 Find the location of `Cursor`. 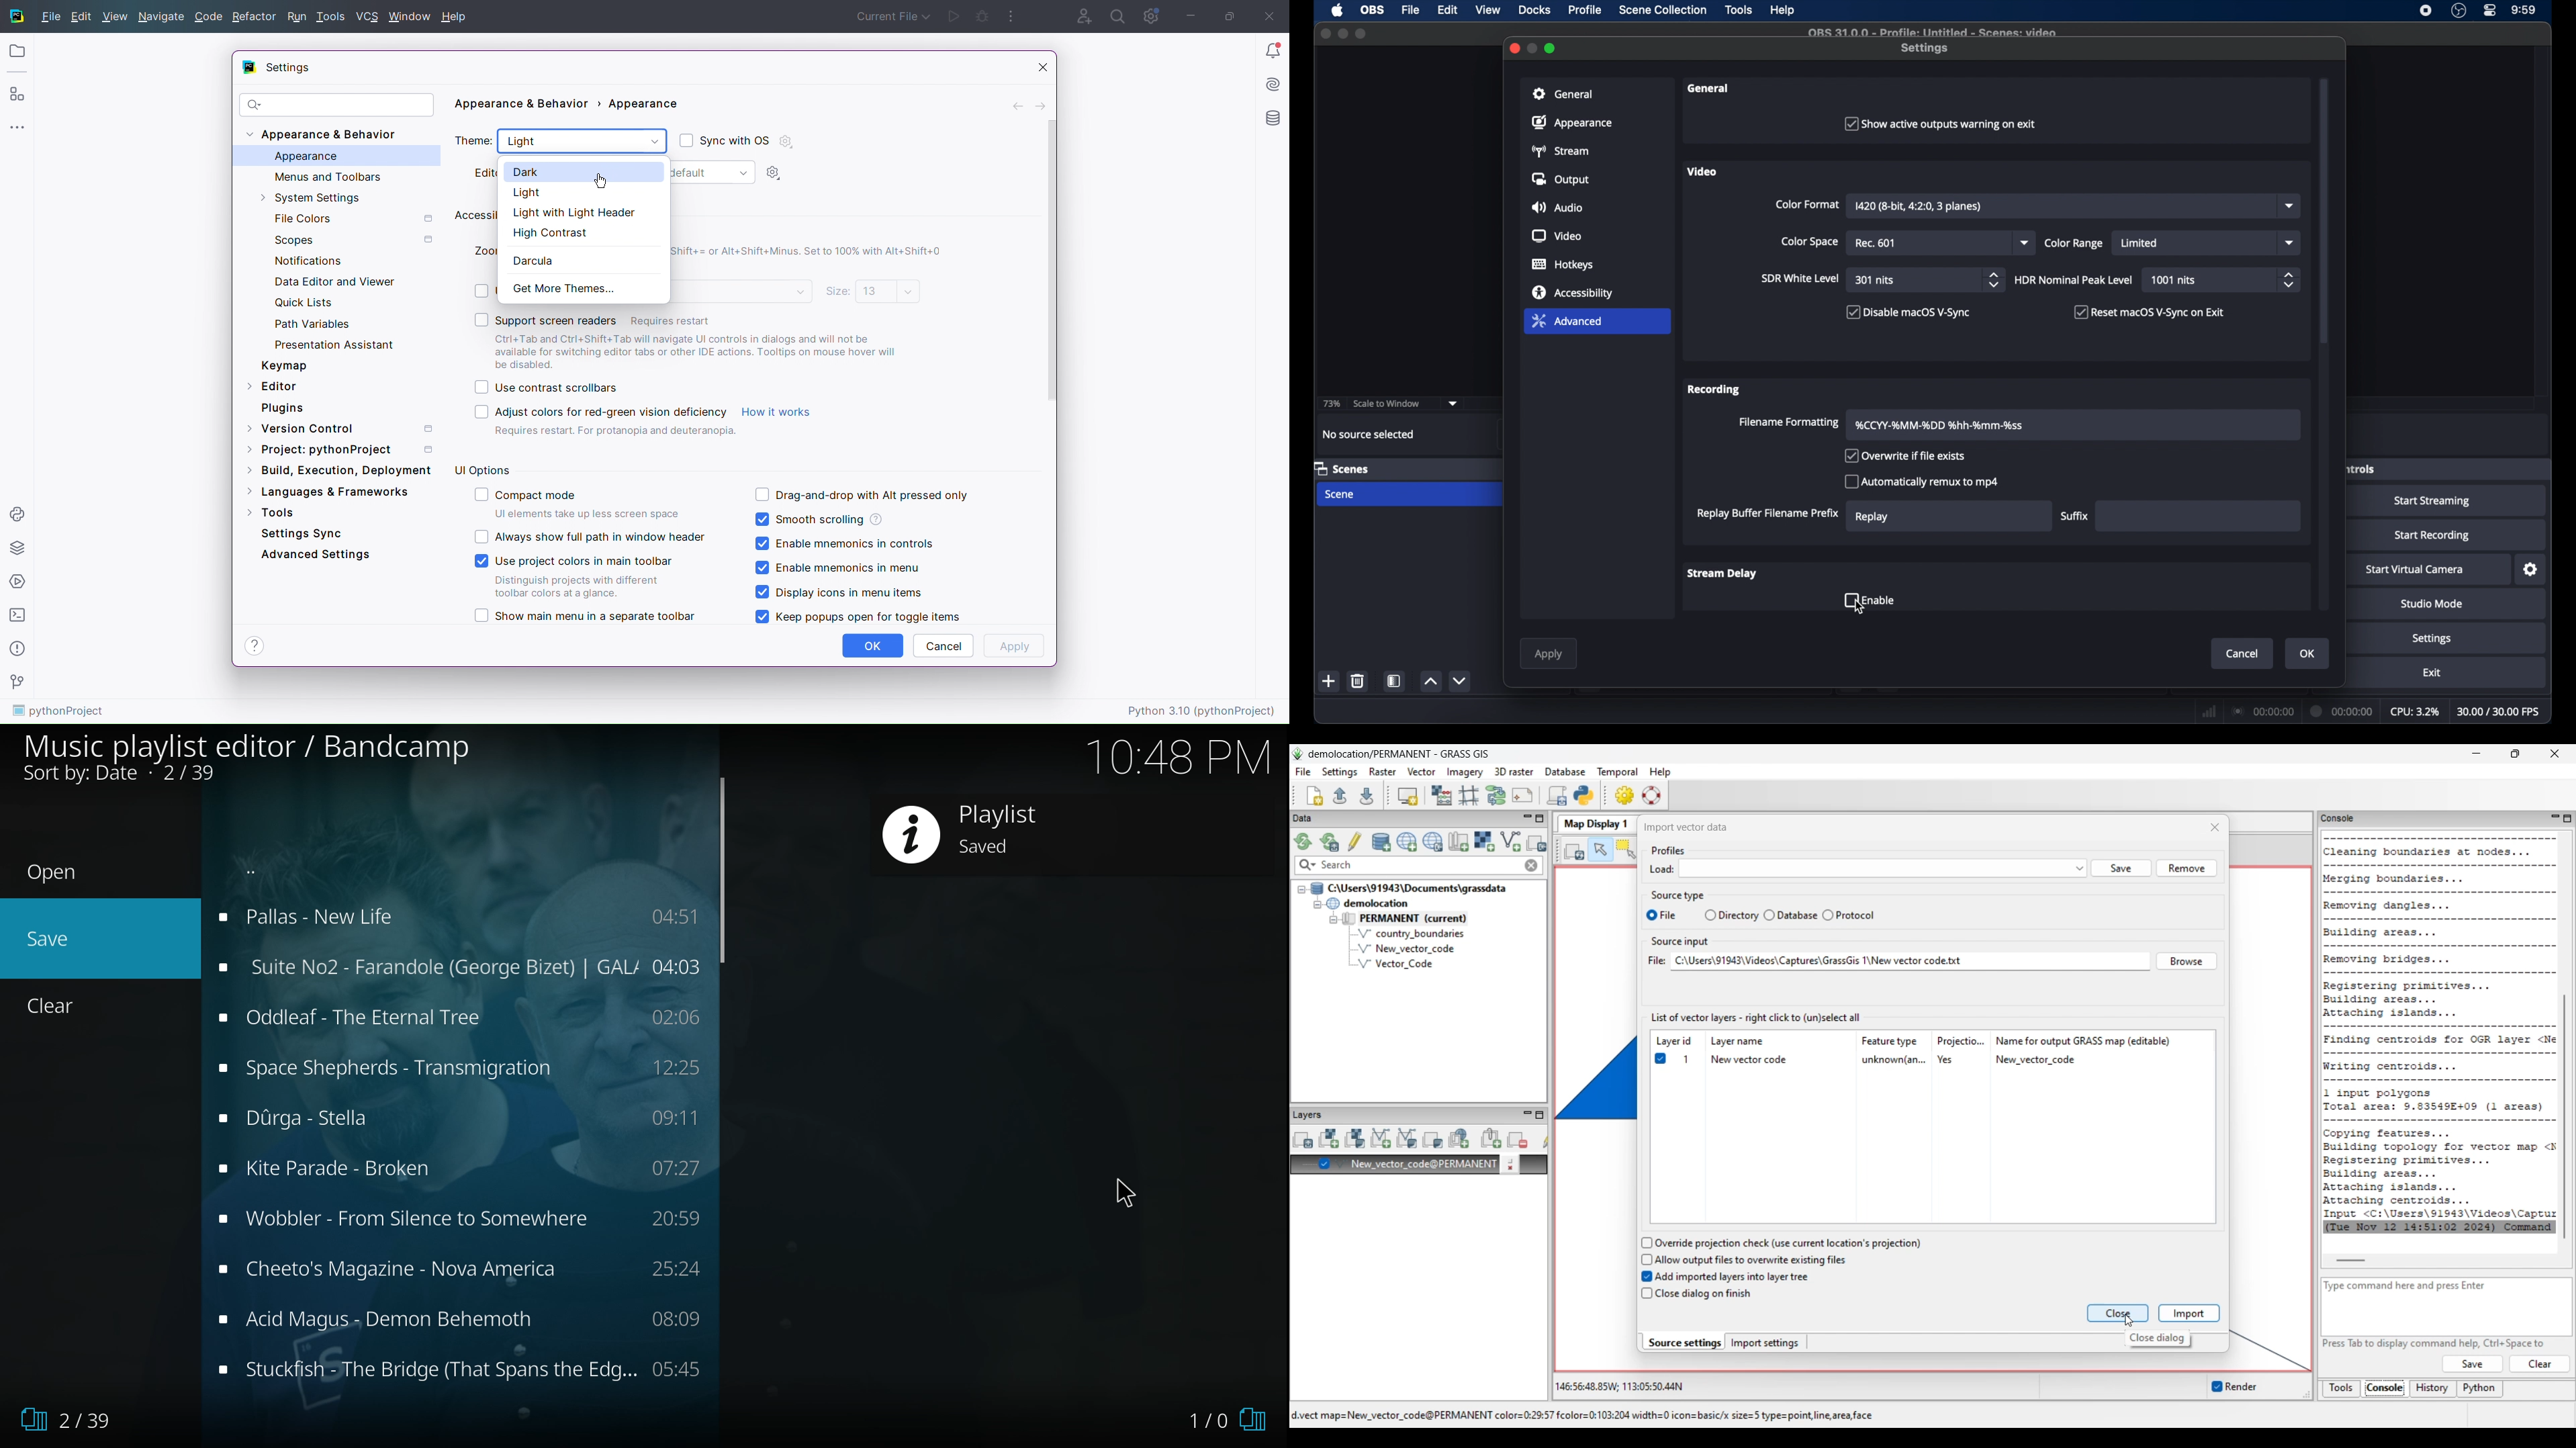

Cursor is located at coordinates (1133, 1196).